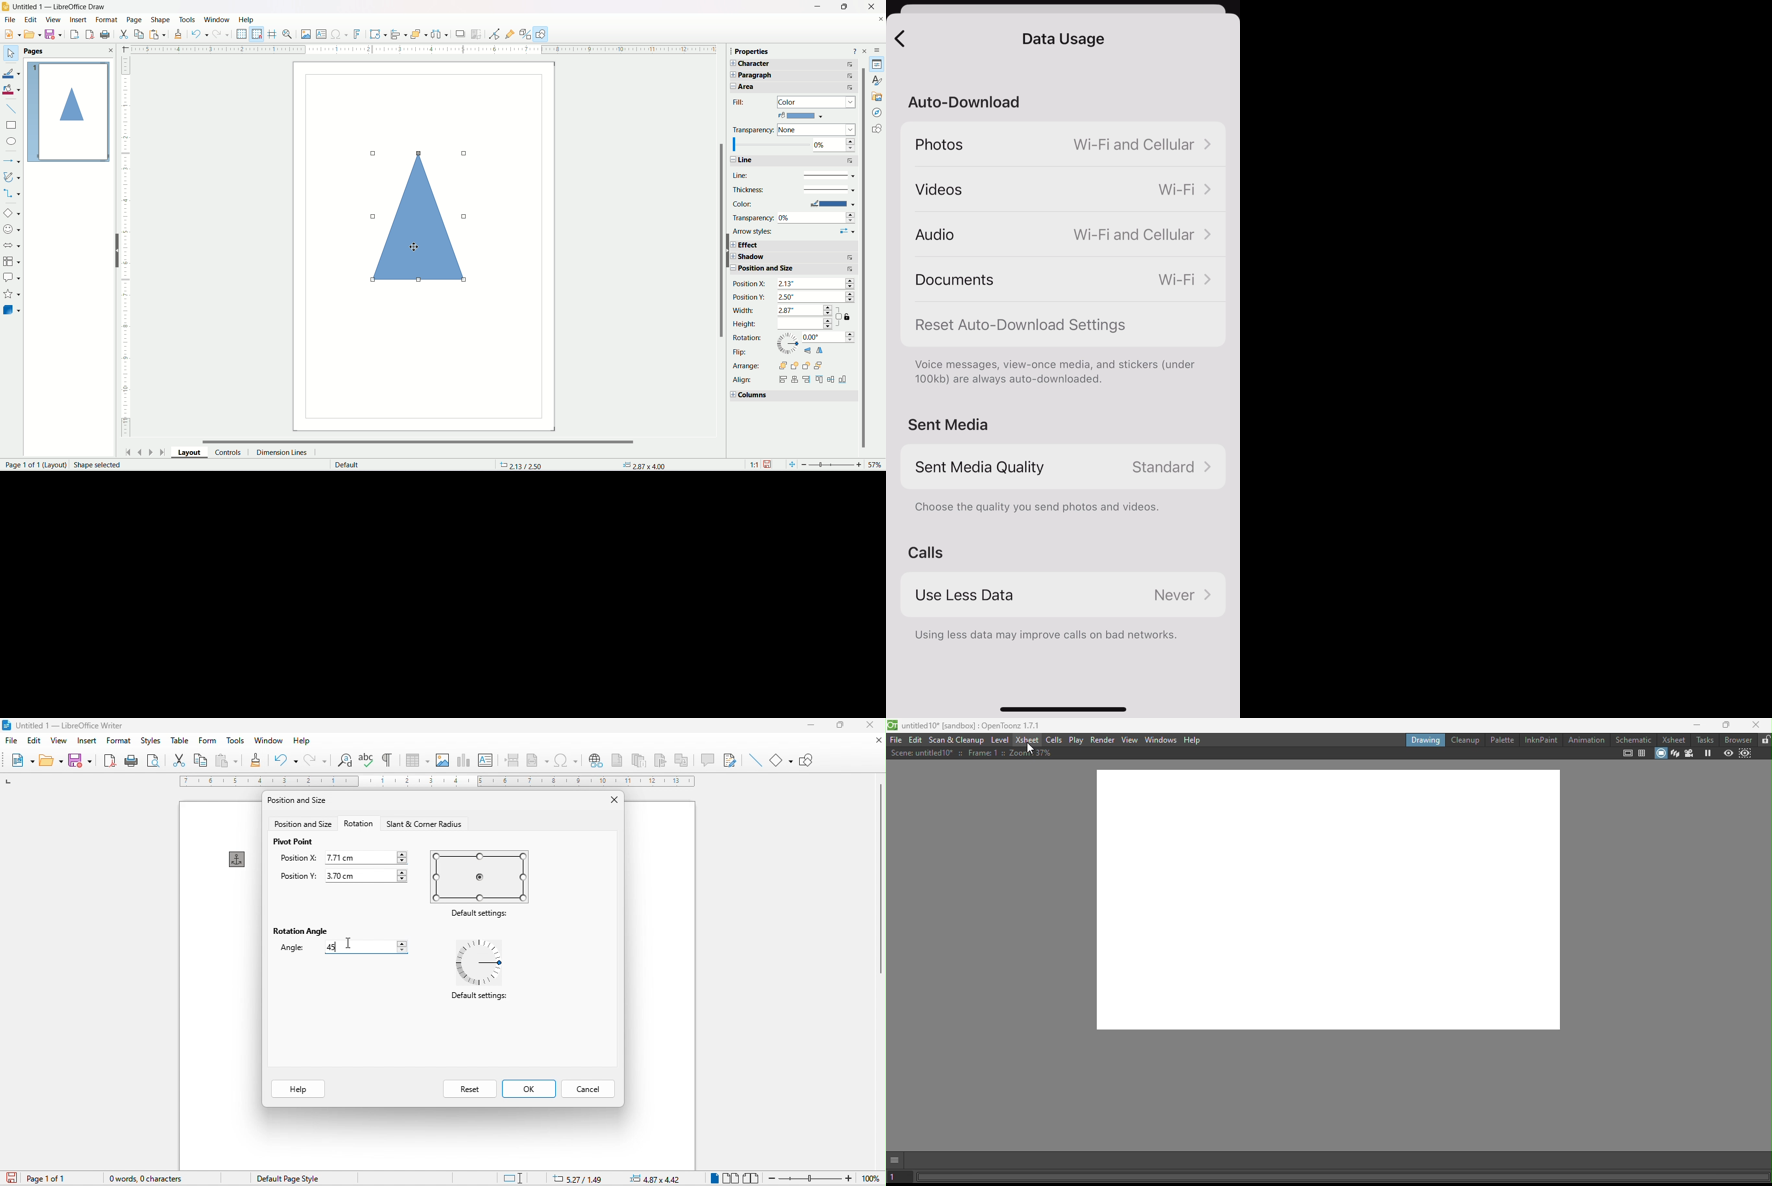  I want to click on hyperlink, so click(594, 760).